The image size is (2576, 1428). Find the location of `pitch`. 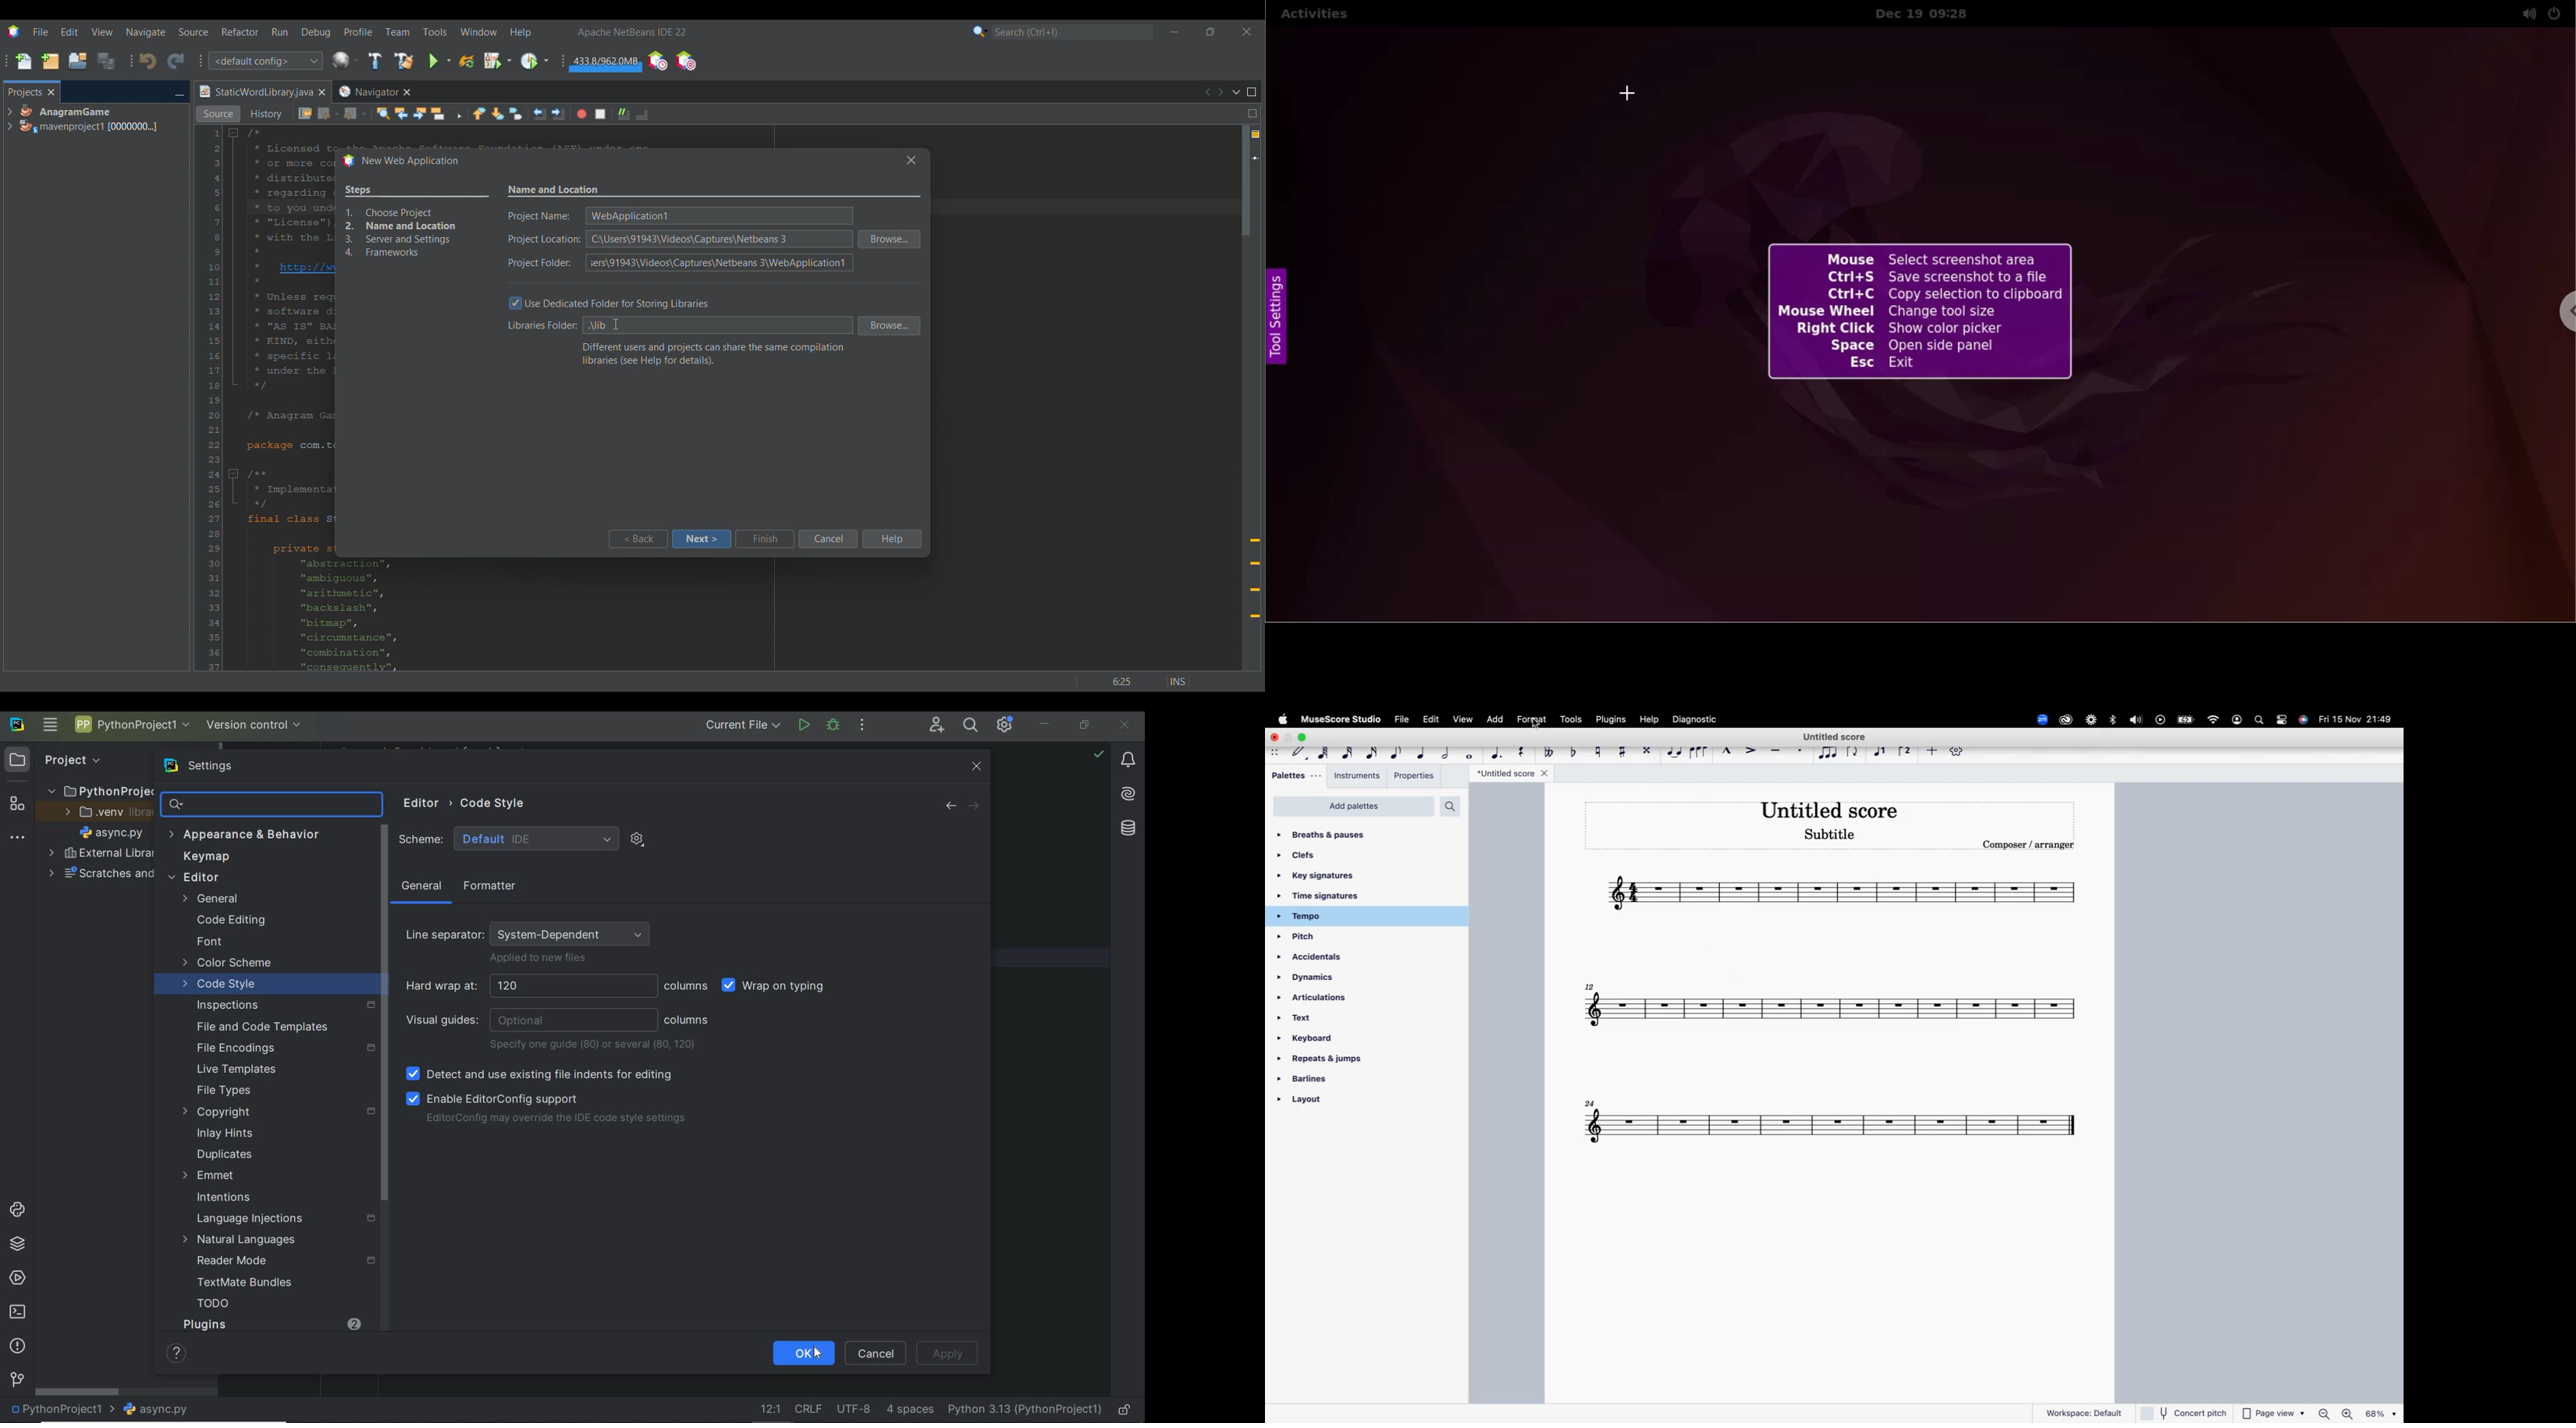

pitch is located at coordinates (1322, 938).